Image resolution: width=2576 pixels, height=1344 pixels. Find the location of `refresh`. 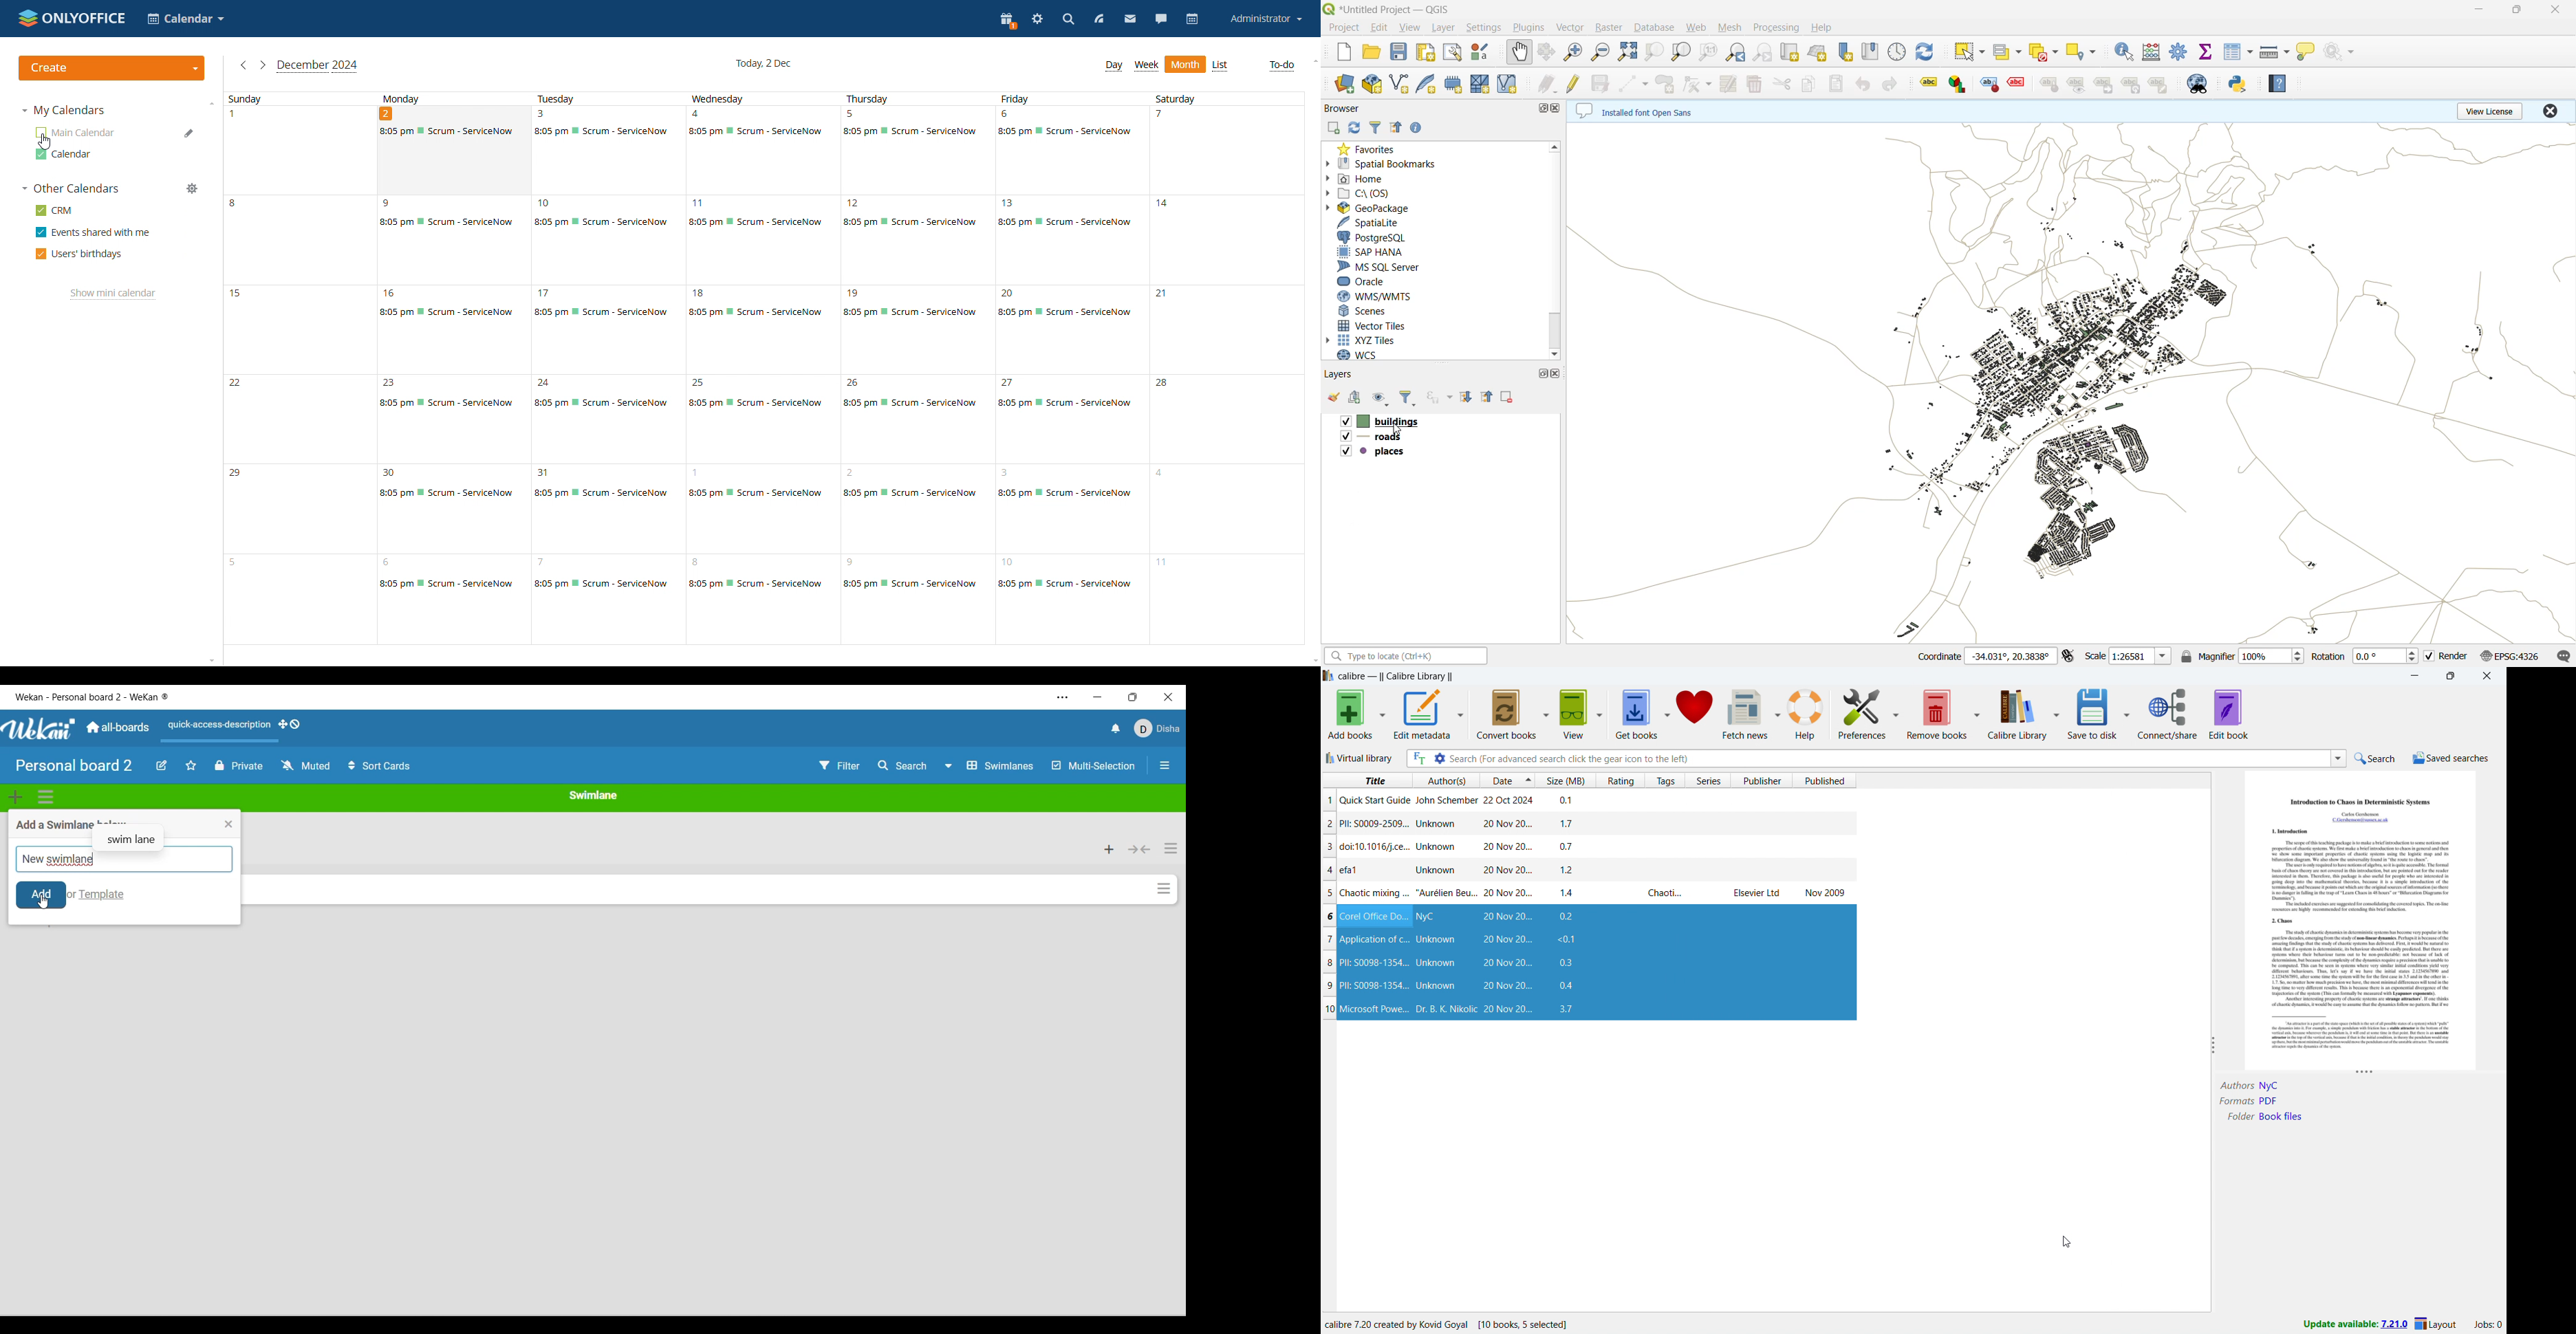

refresh is located at coordinates (1355, 128).